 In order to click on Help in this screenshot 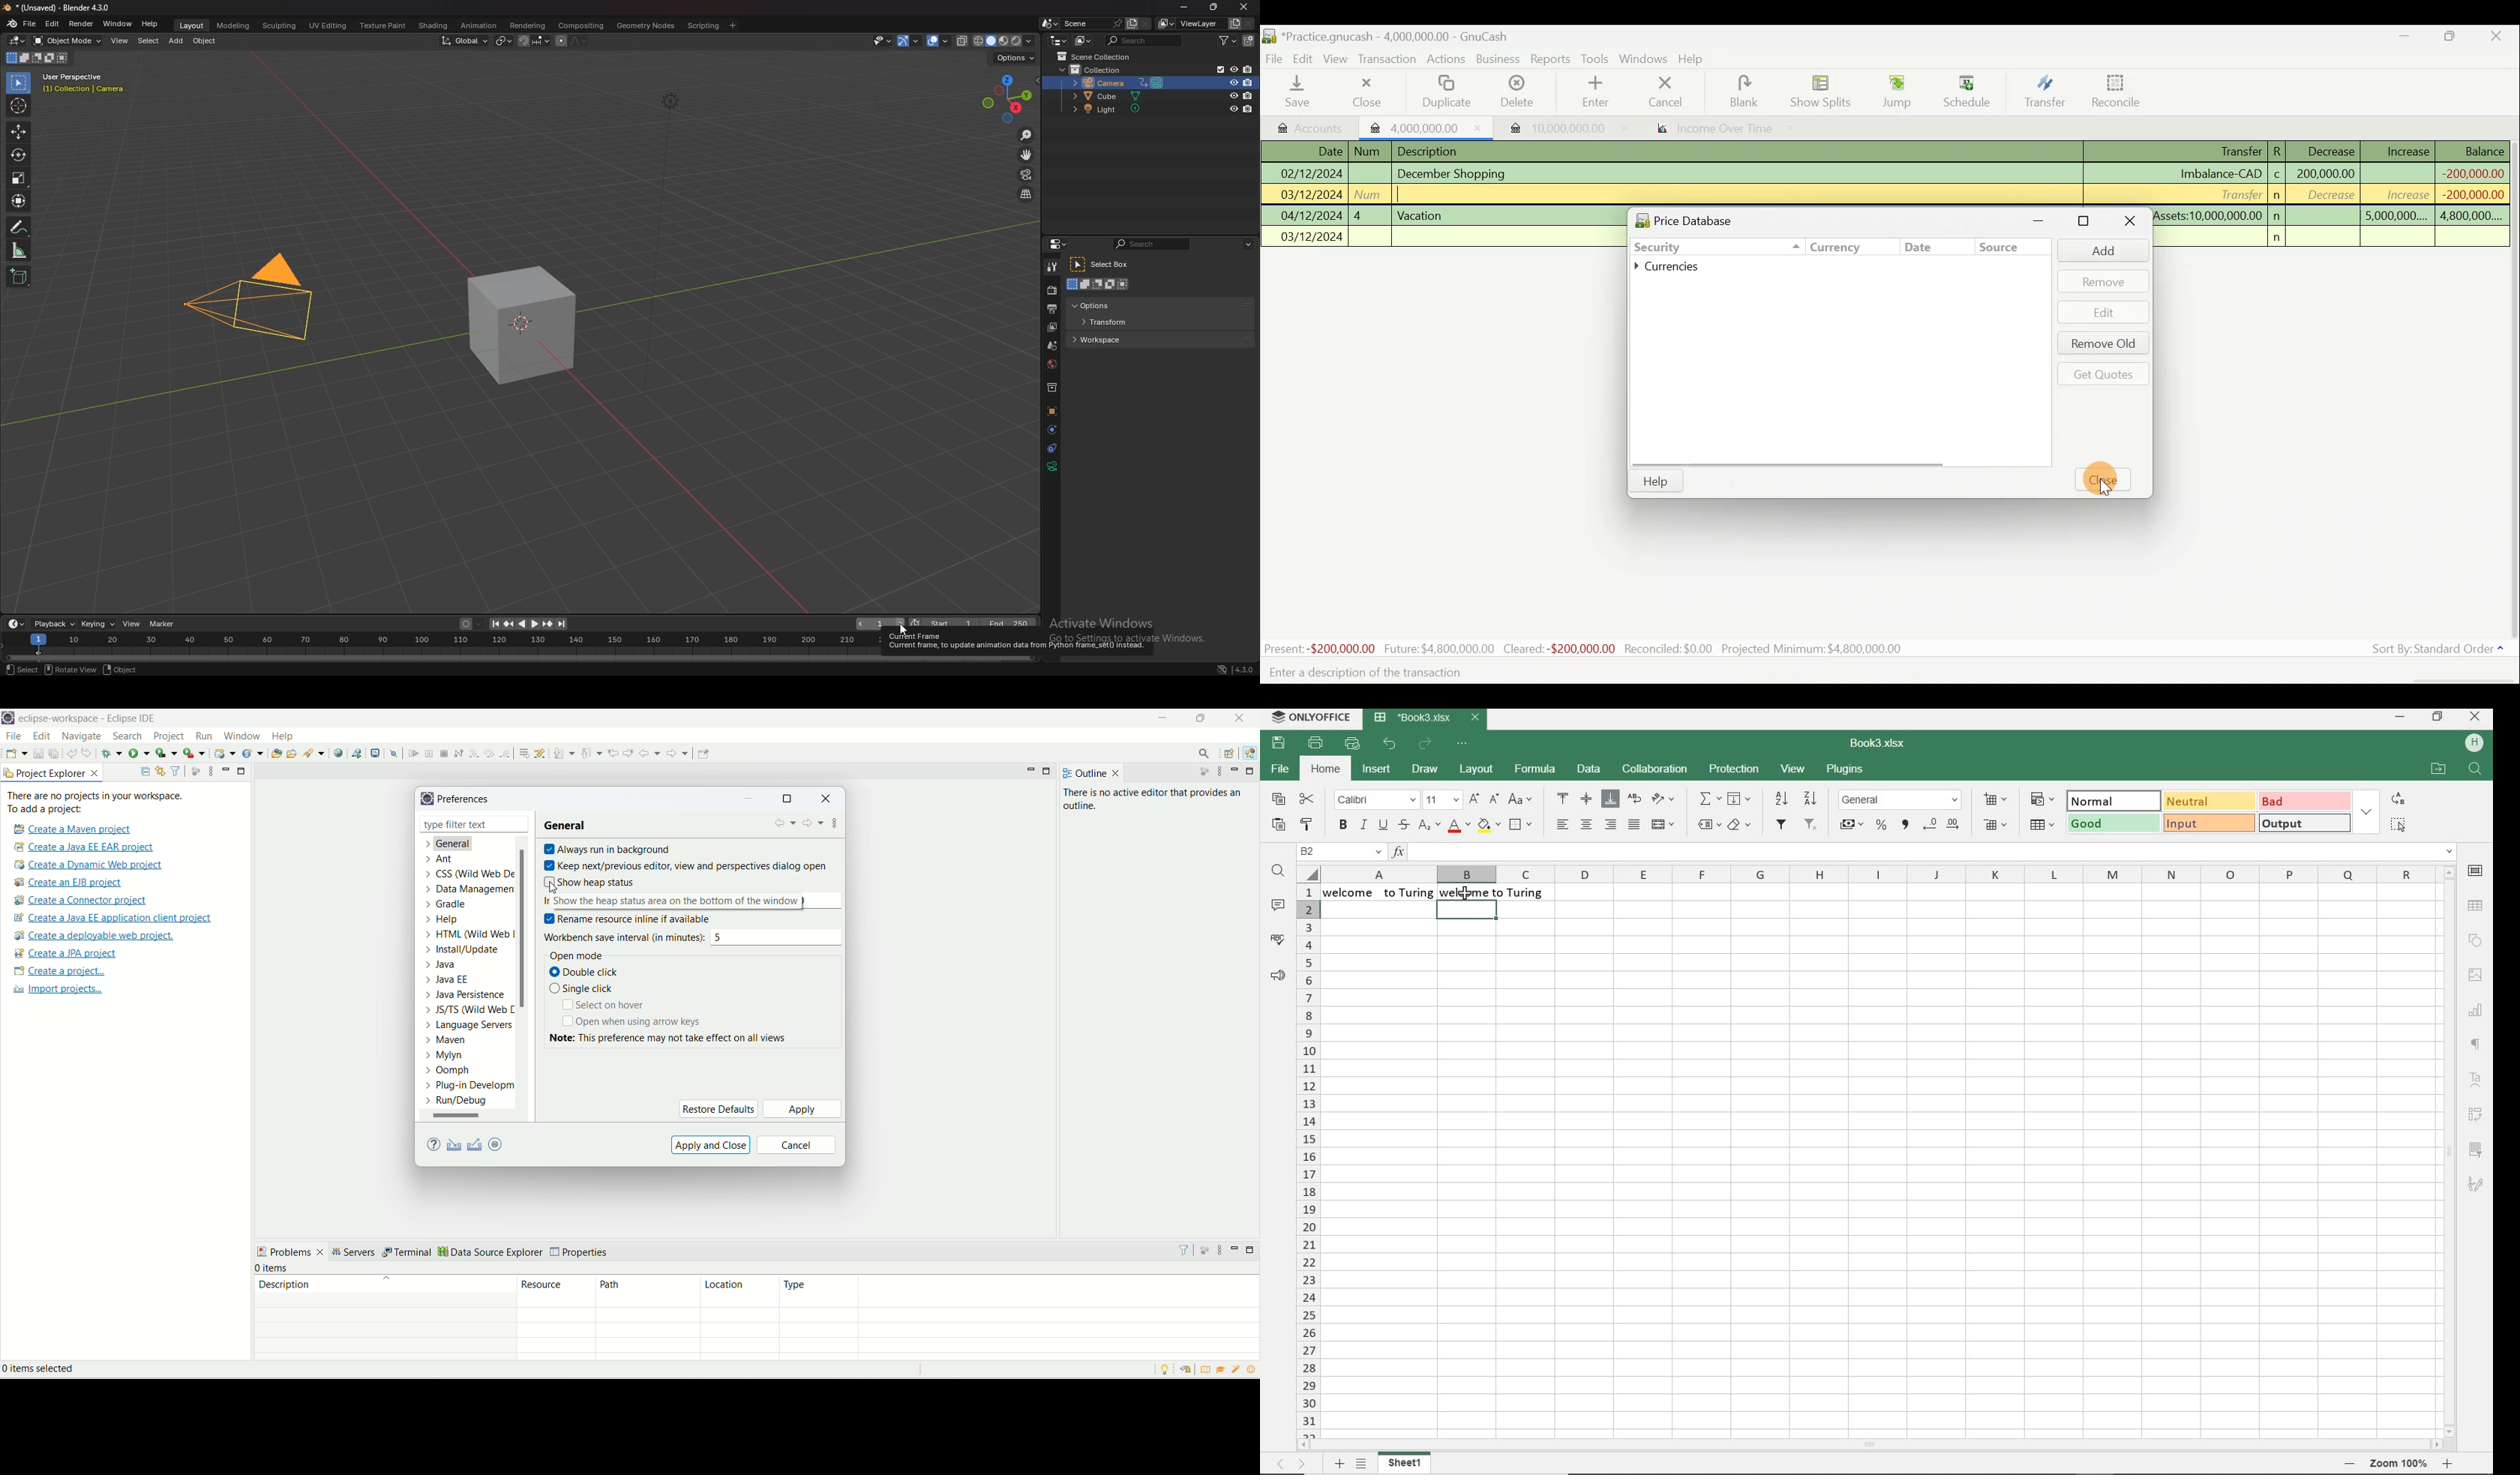, I will do `click(1656, 482)`.